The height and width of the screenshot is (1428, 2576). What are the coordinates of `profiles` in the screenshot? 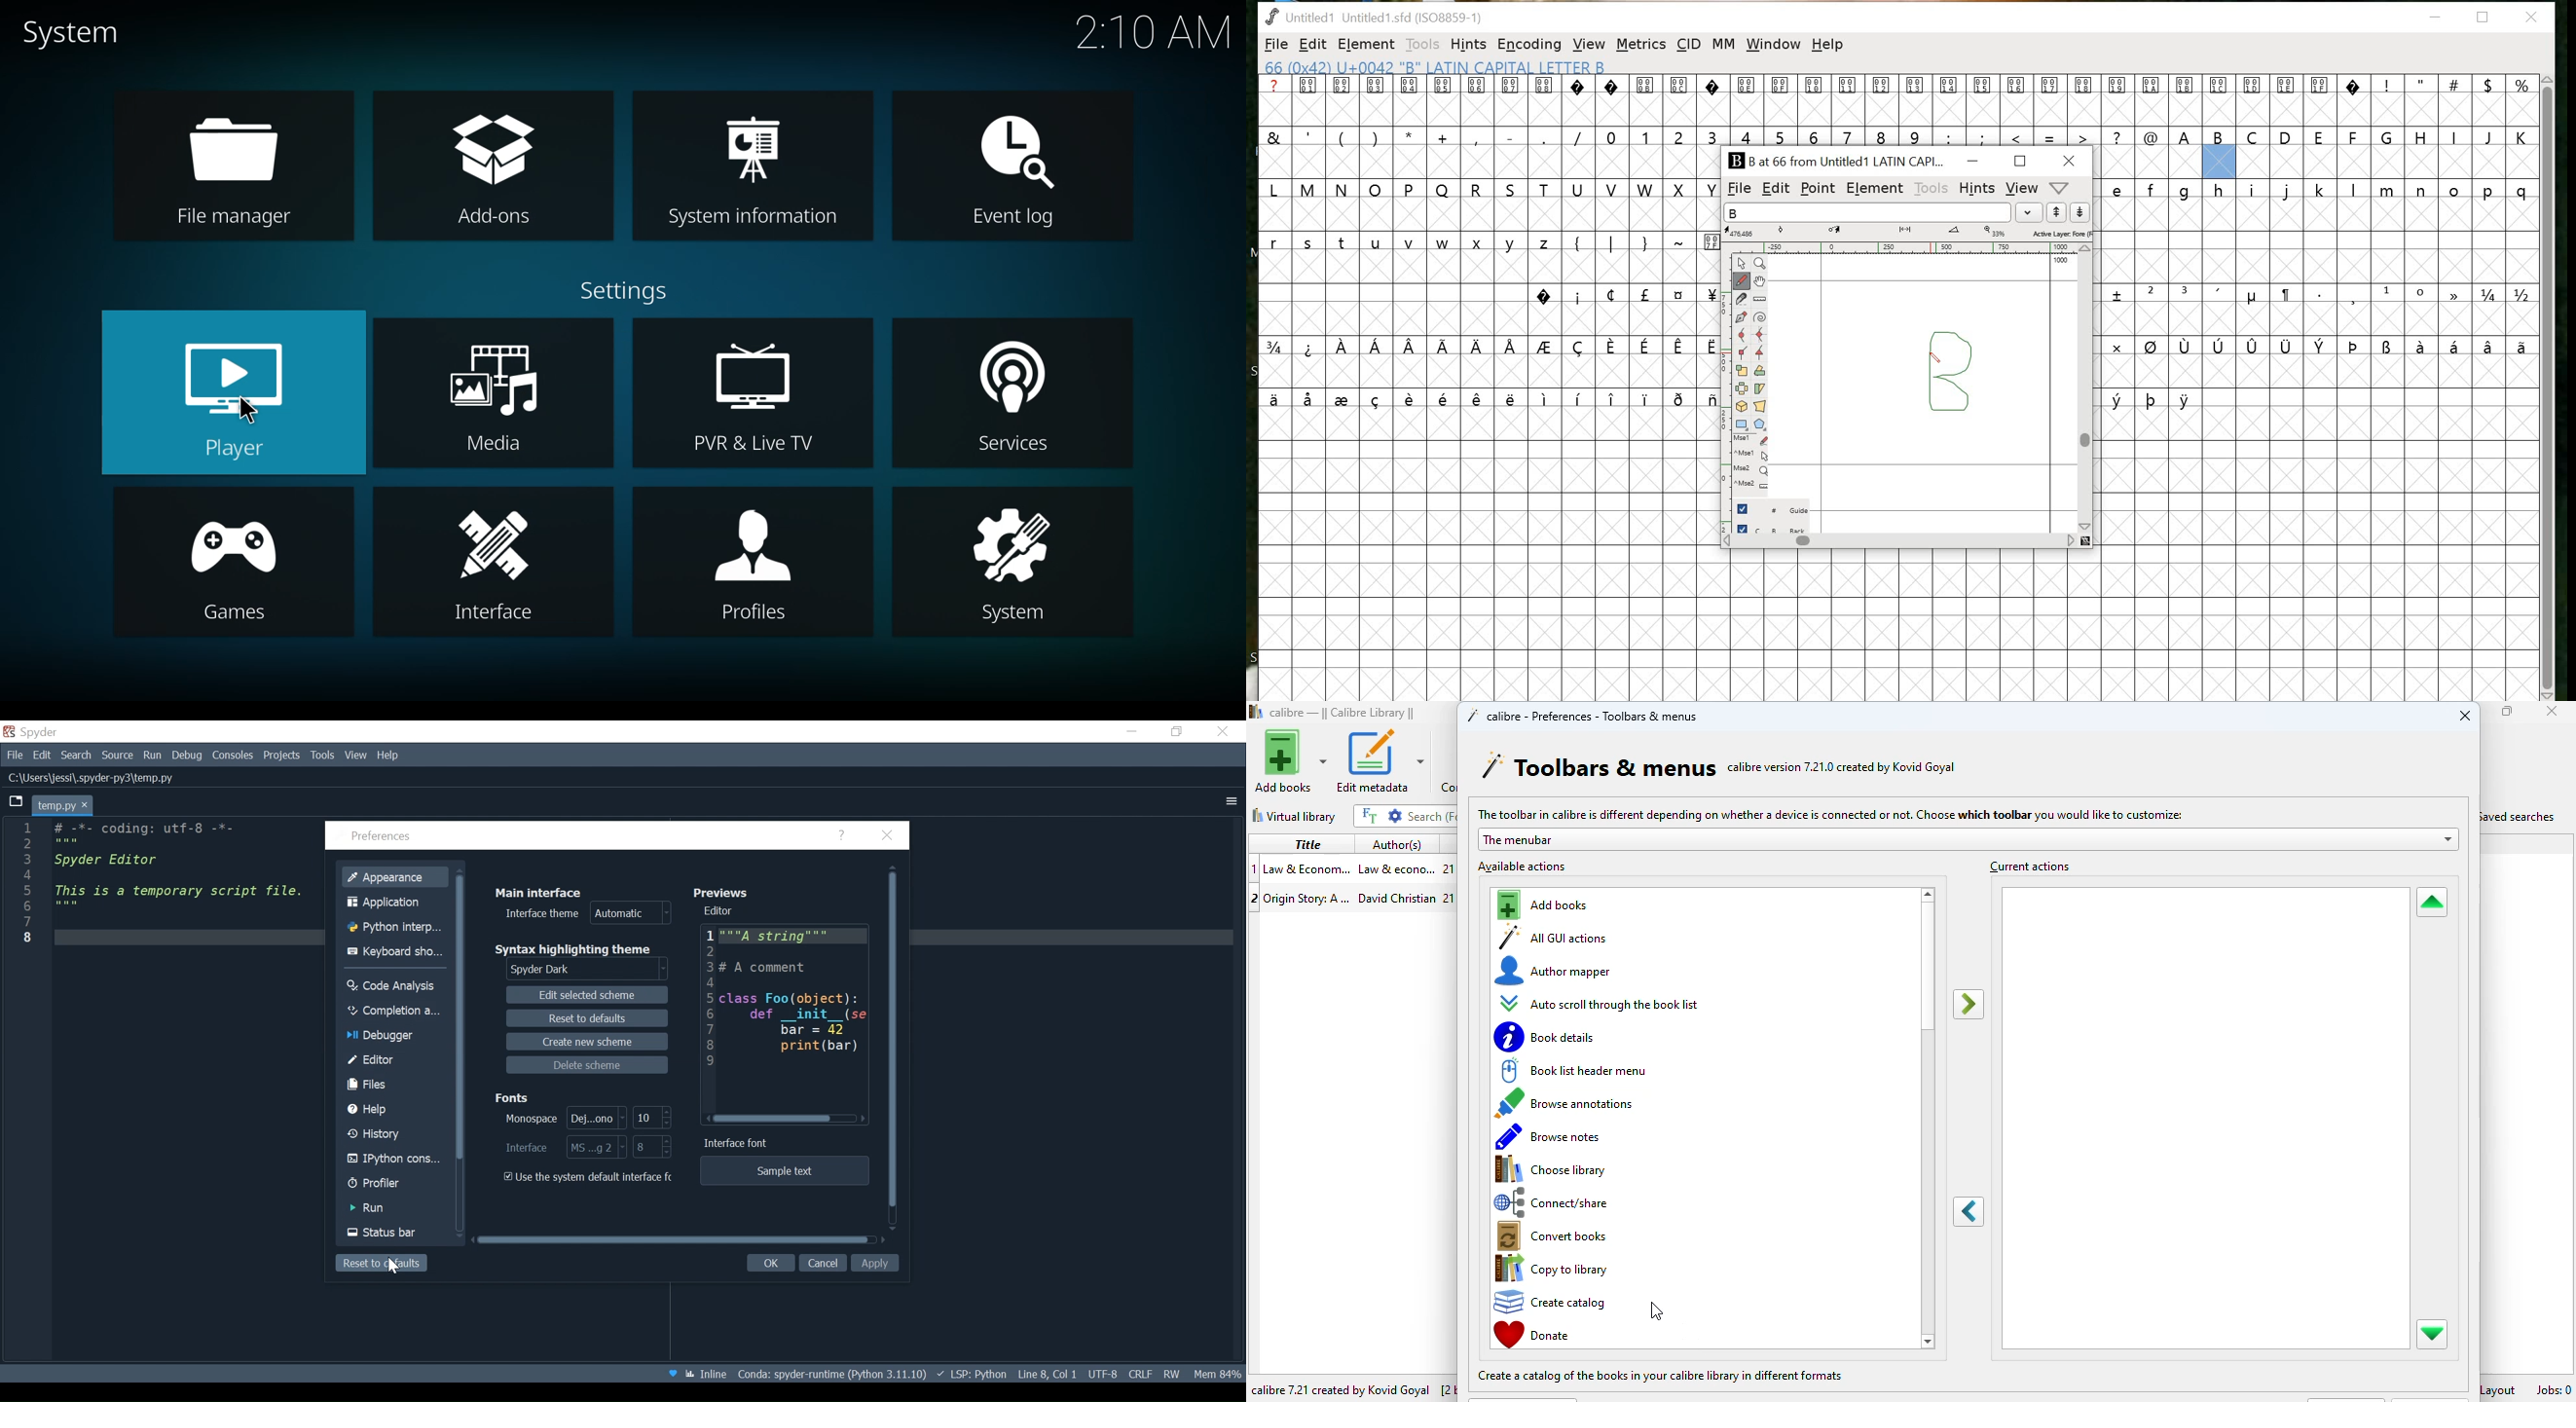 It's located at (753, 562).